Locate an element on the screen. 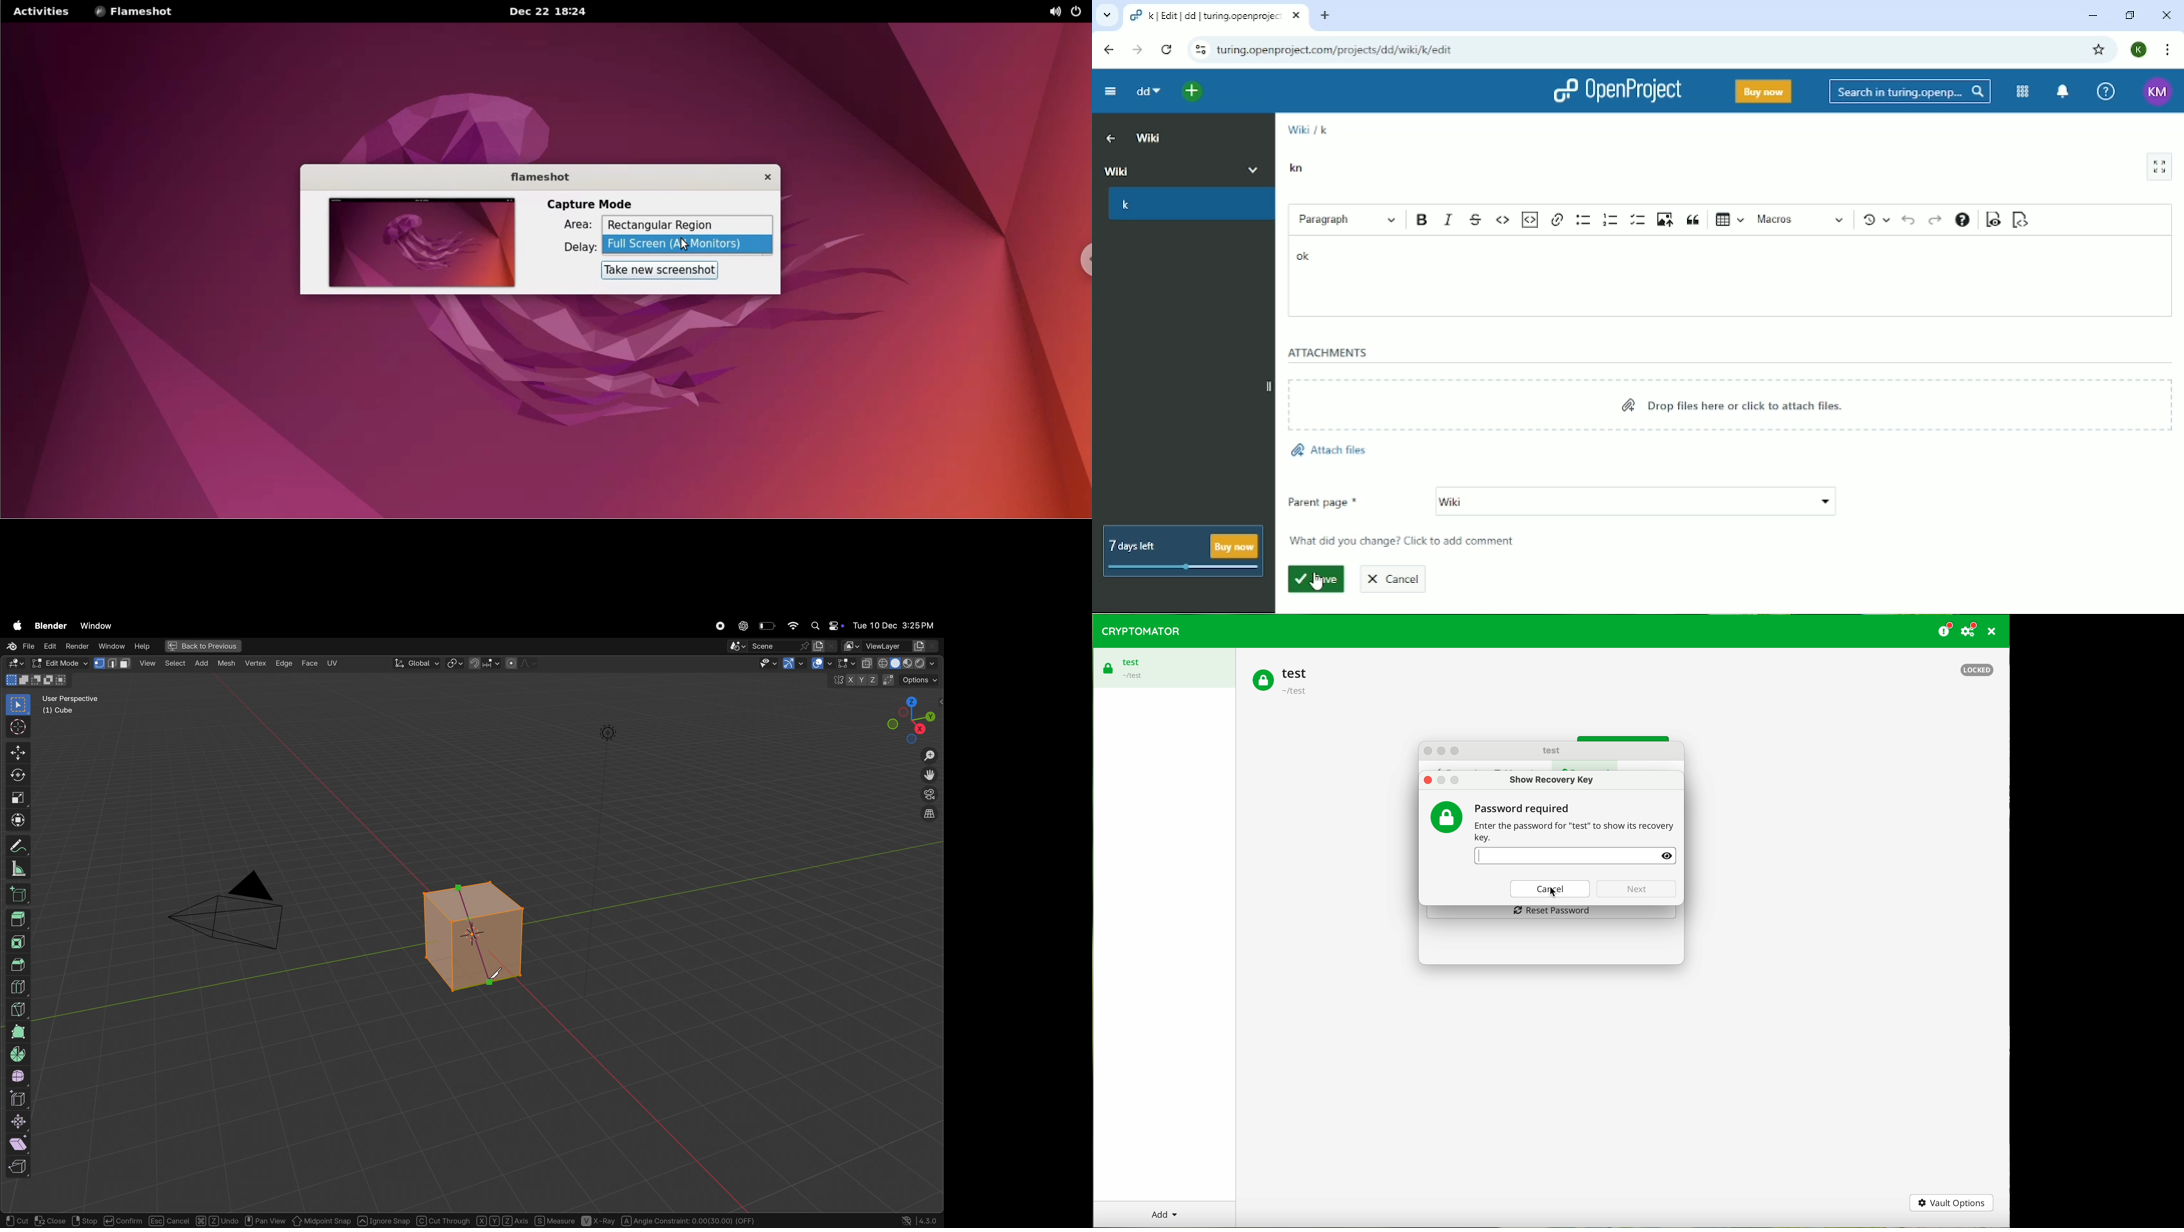 Image resolution: width=2184 pixels, height=1232 pixels. flameshot  is located at coordinates (534, 176).